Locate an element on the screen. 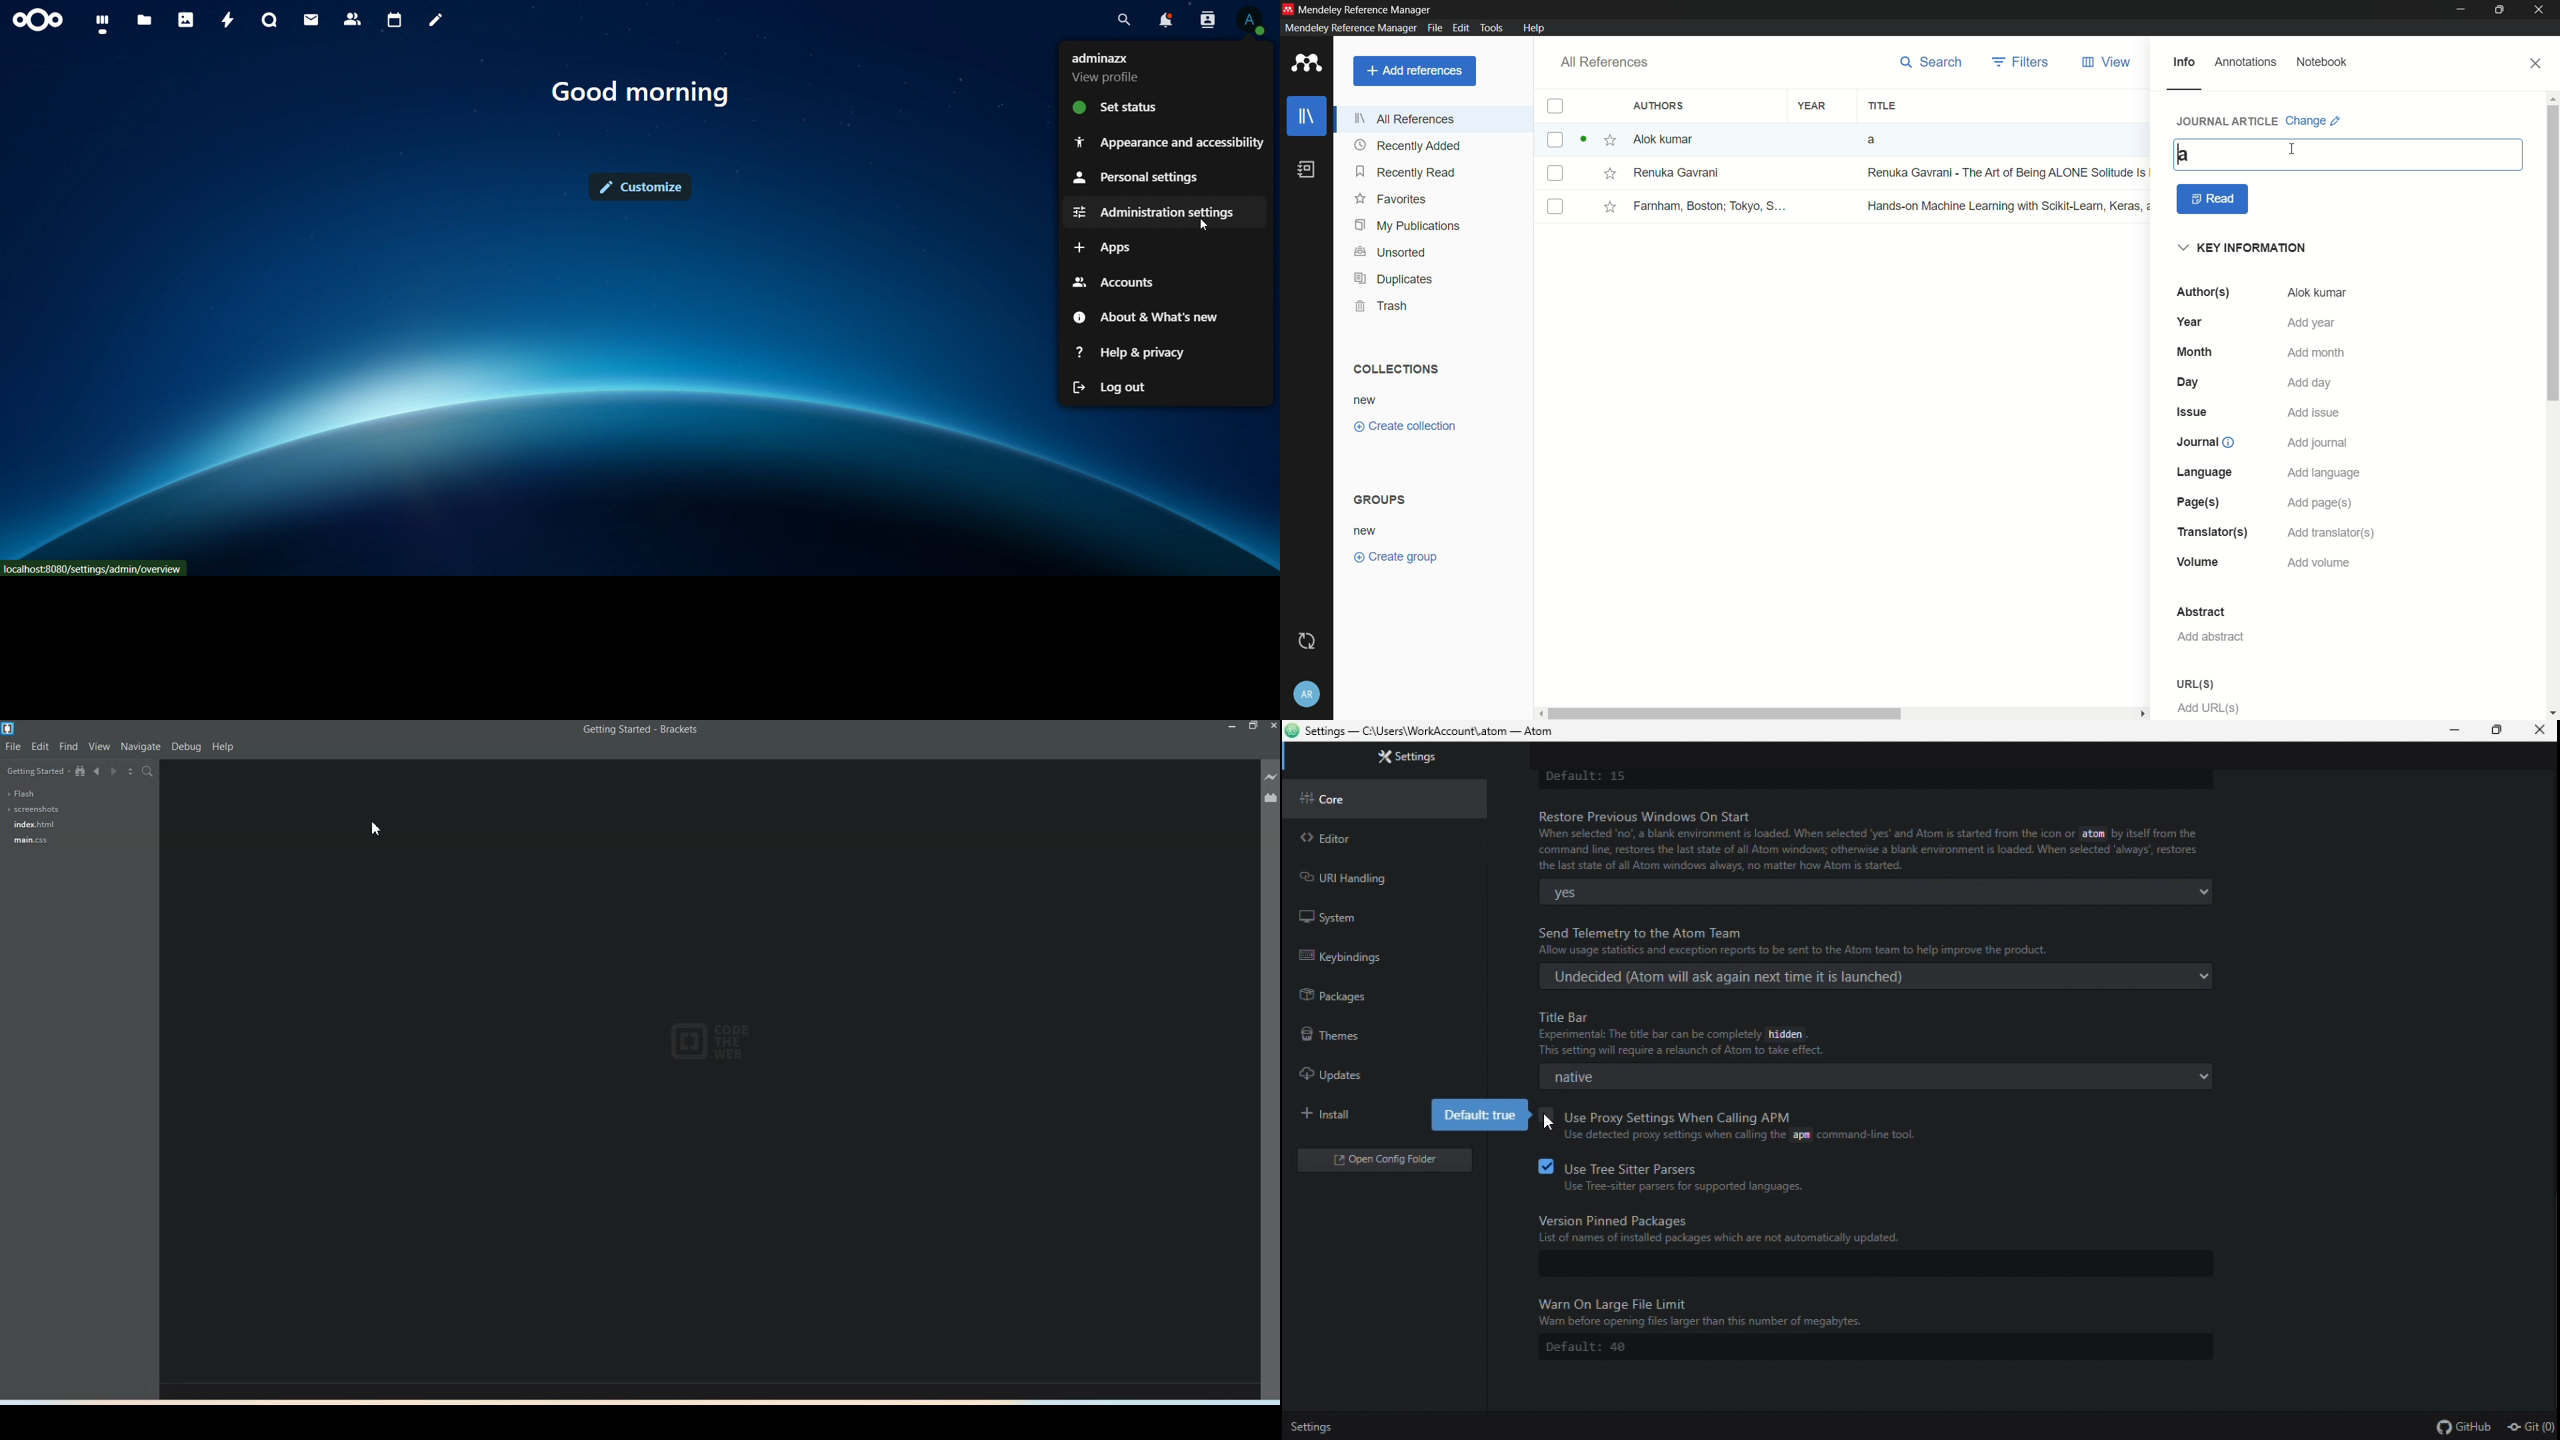 The height and width of the screenshot is (1456, 2576). language is located at coordinates (2206, 472).